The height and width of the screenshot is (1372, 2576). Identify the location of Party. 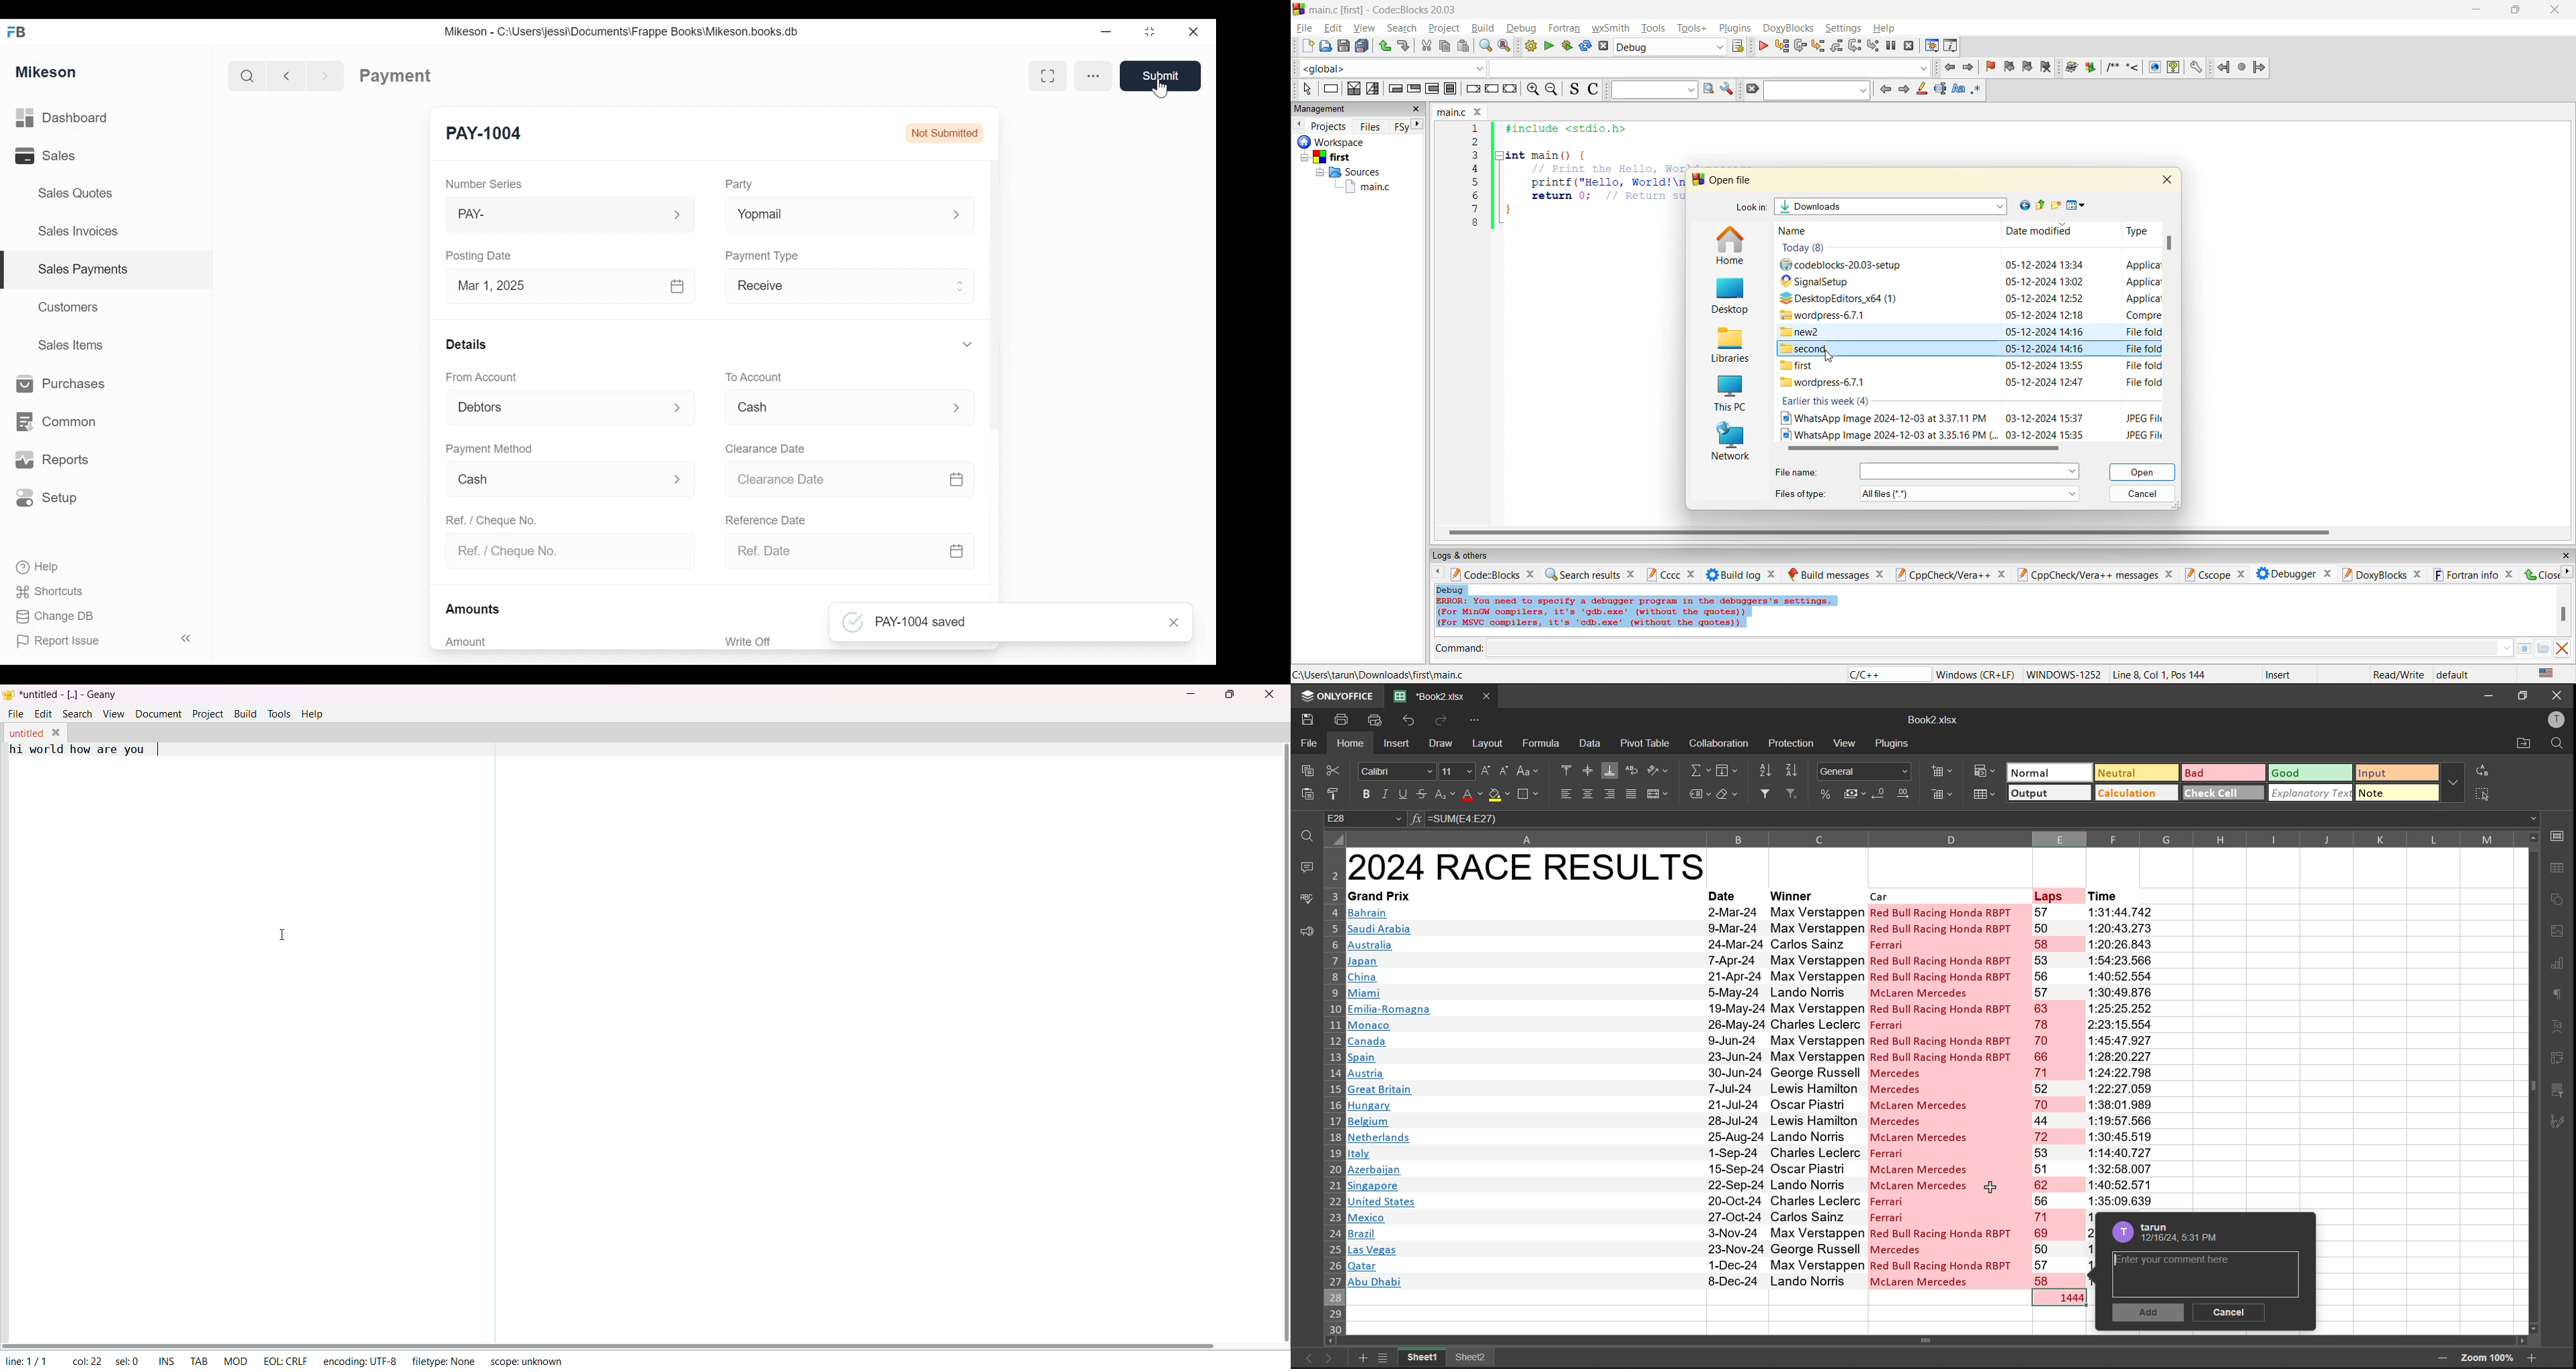
(743, 185).